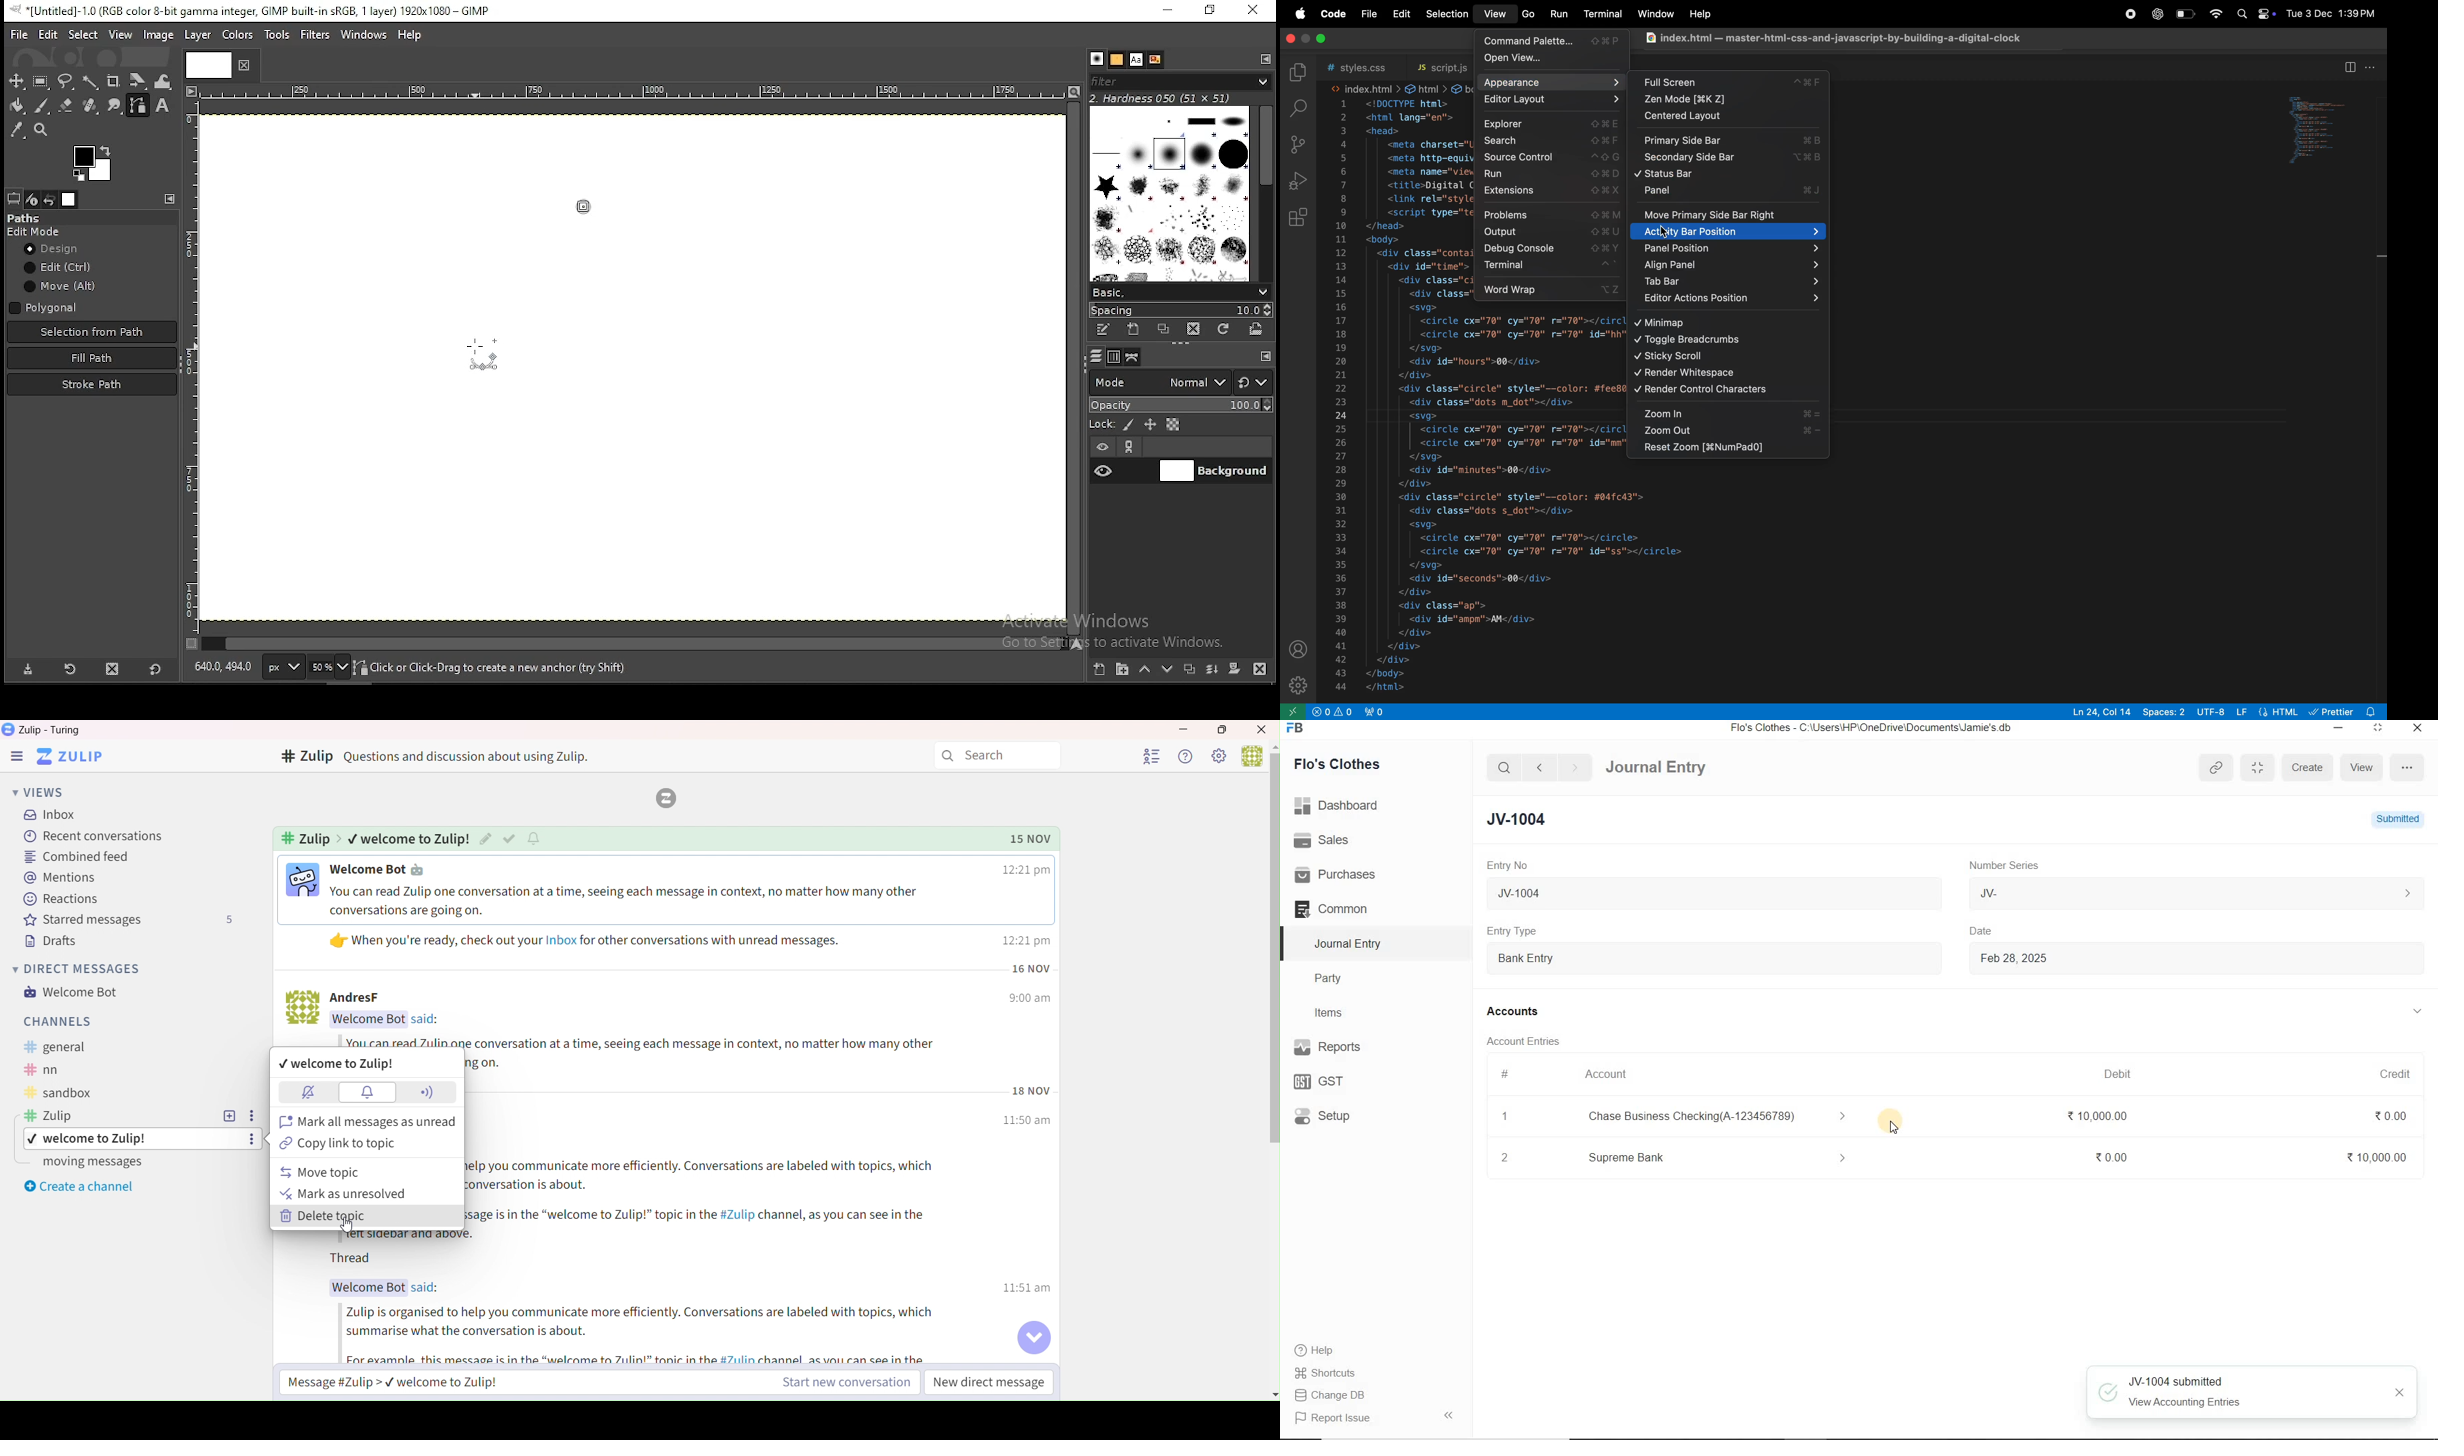 The height and width of the screenshot is (1456, 2464). Describe the element at coordinates (1025, 870) in the screenshot. I see `Time` at that location.